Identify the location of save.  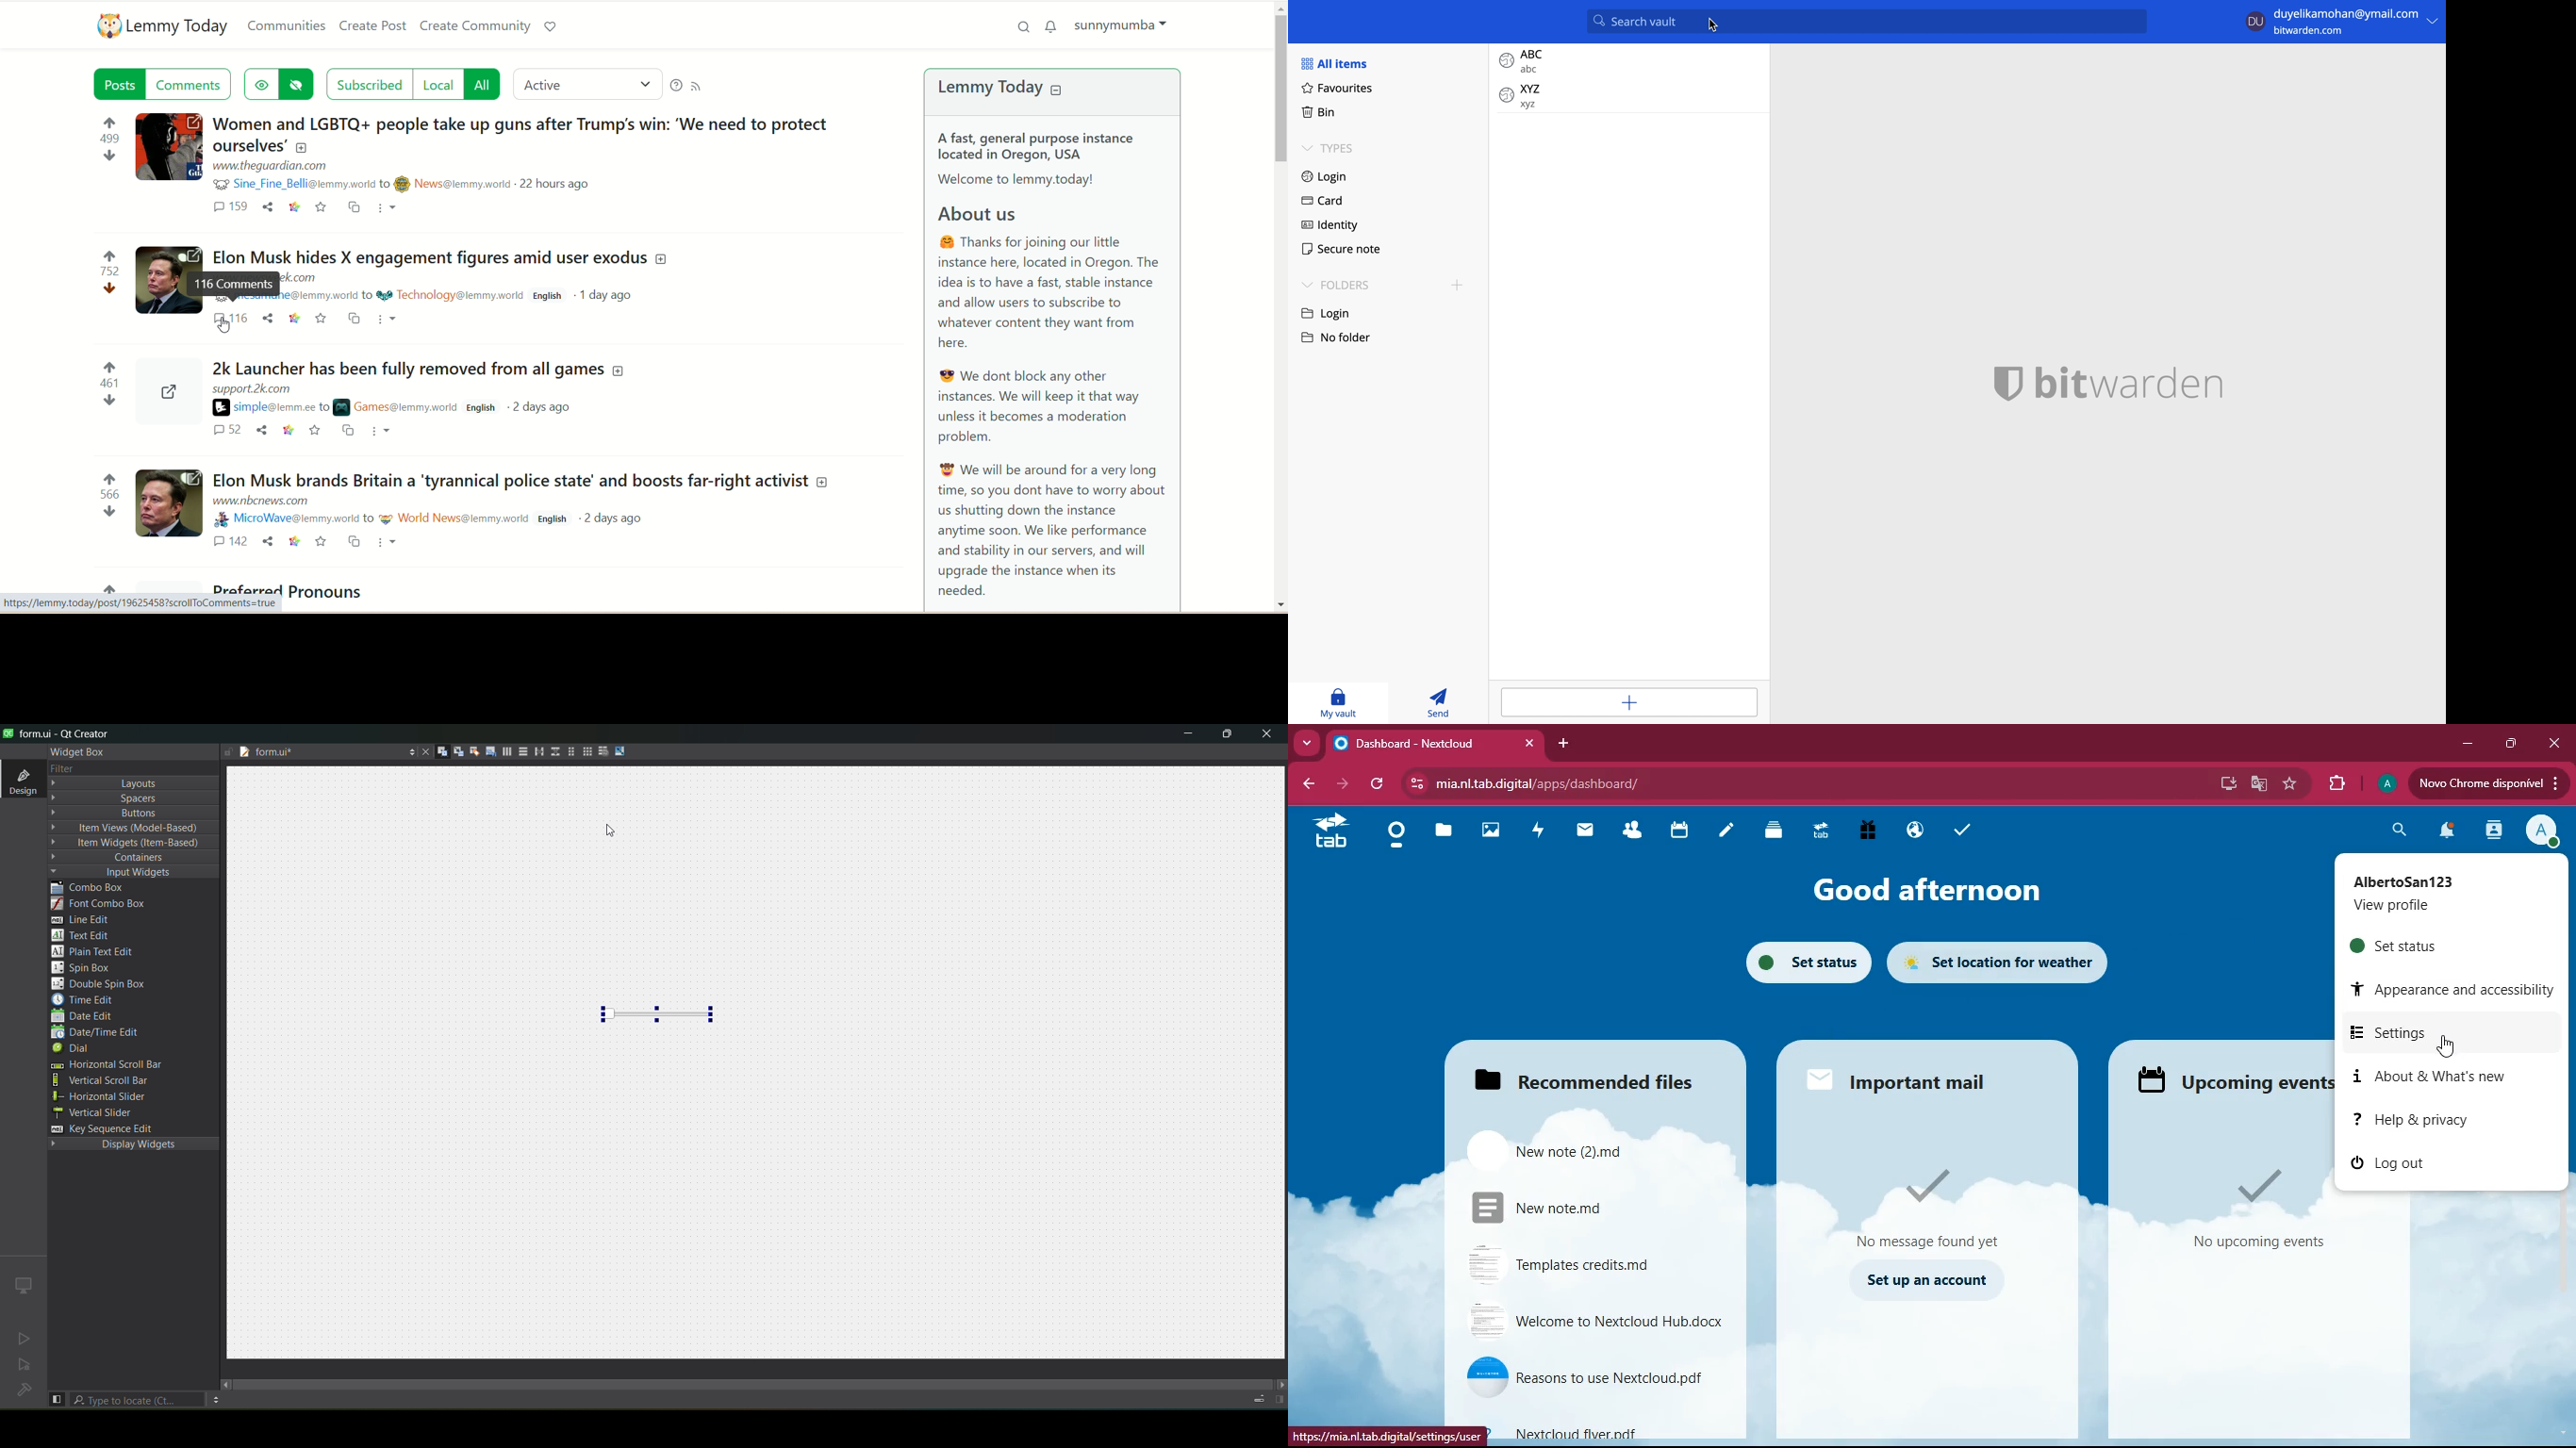
(322, 319).